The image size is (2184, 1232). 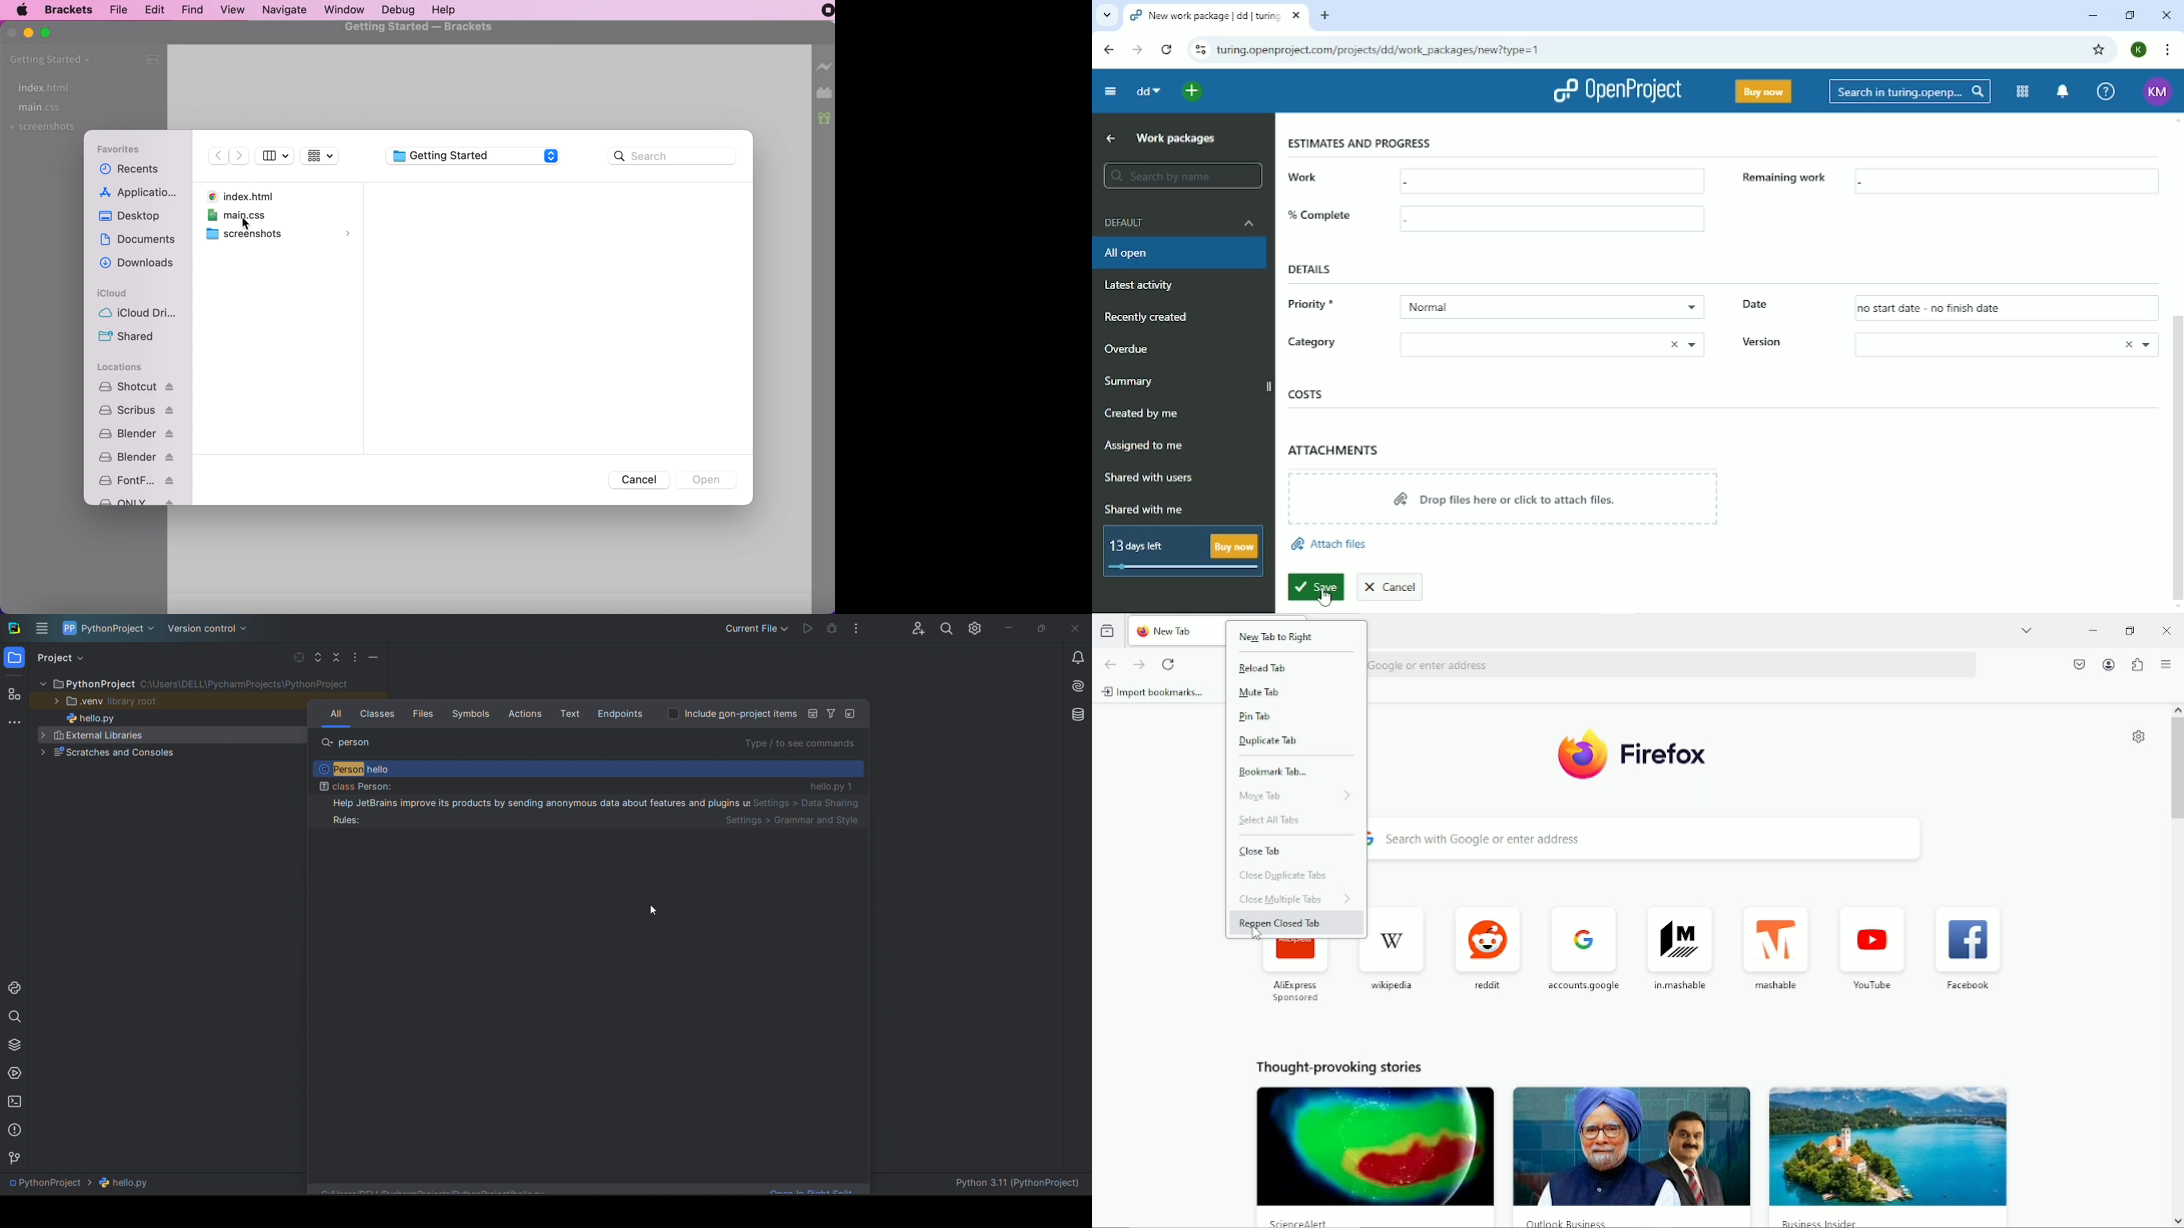 I want to click on view, so click(x=234, y=9).